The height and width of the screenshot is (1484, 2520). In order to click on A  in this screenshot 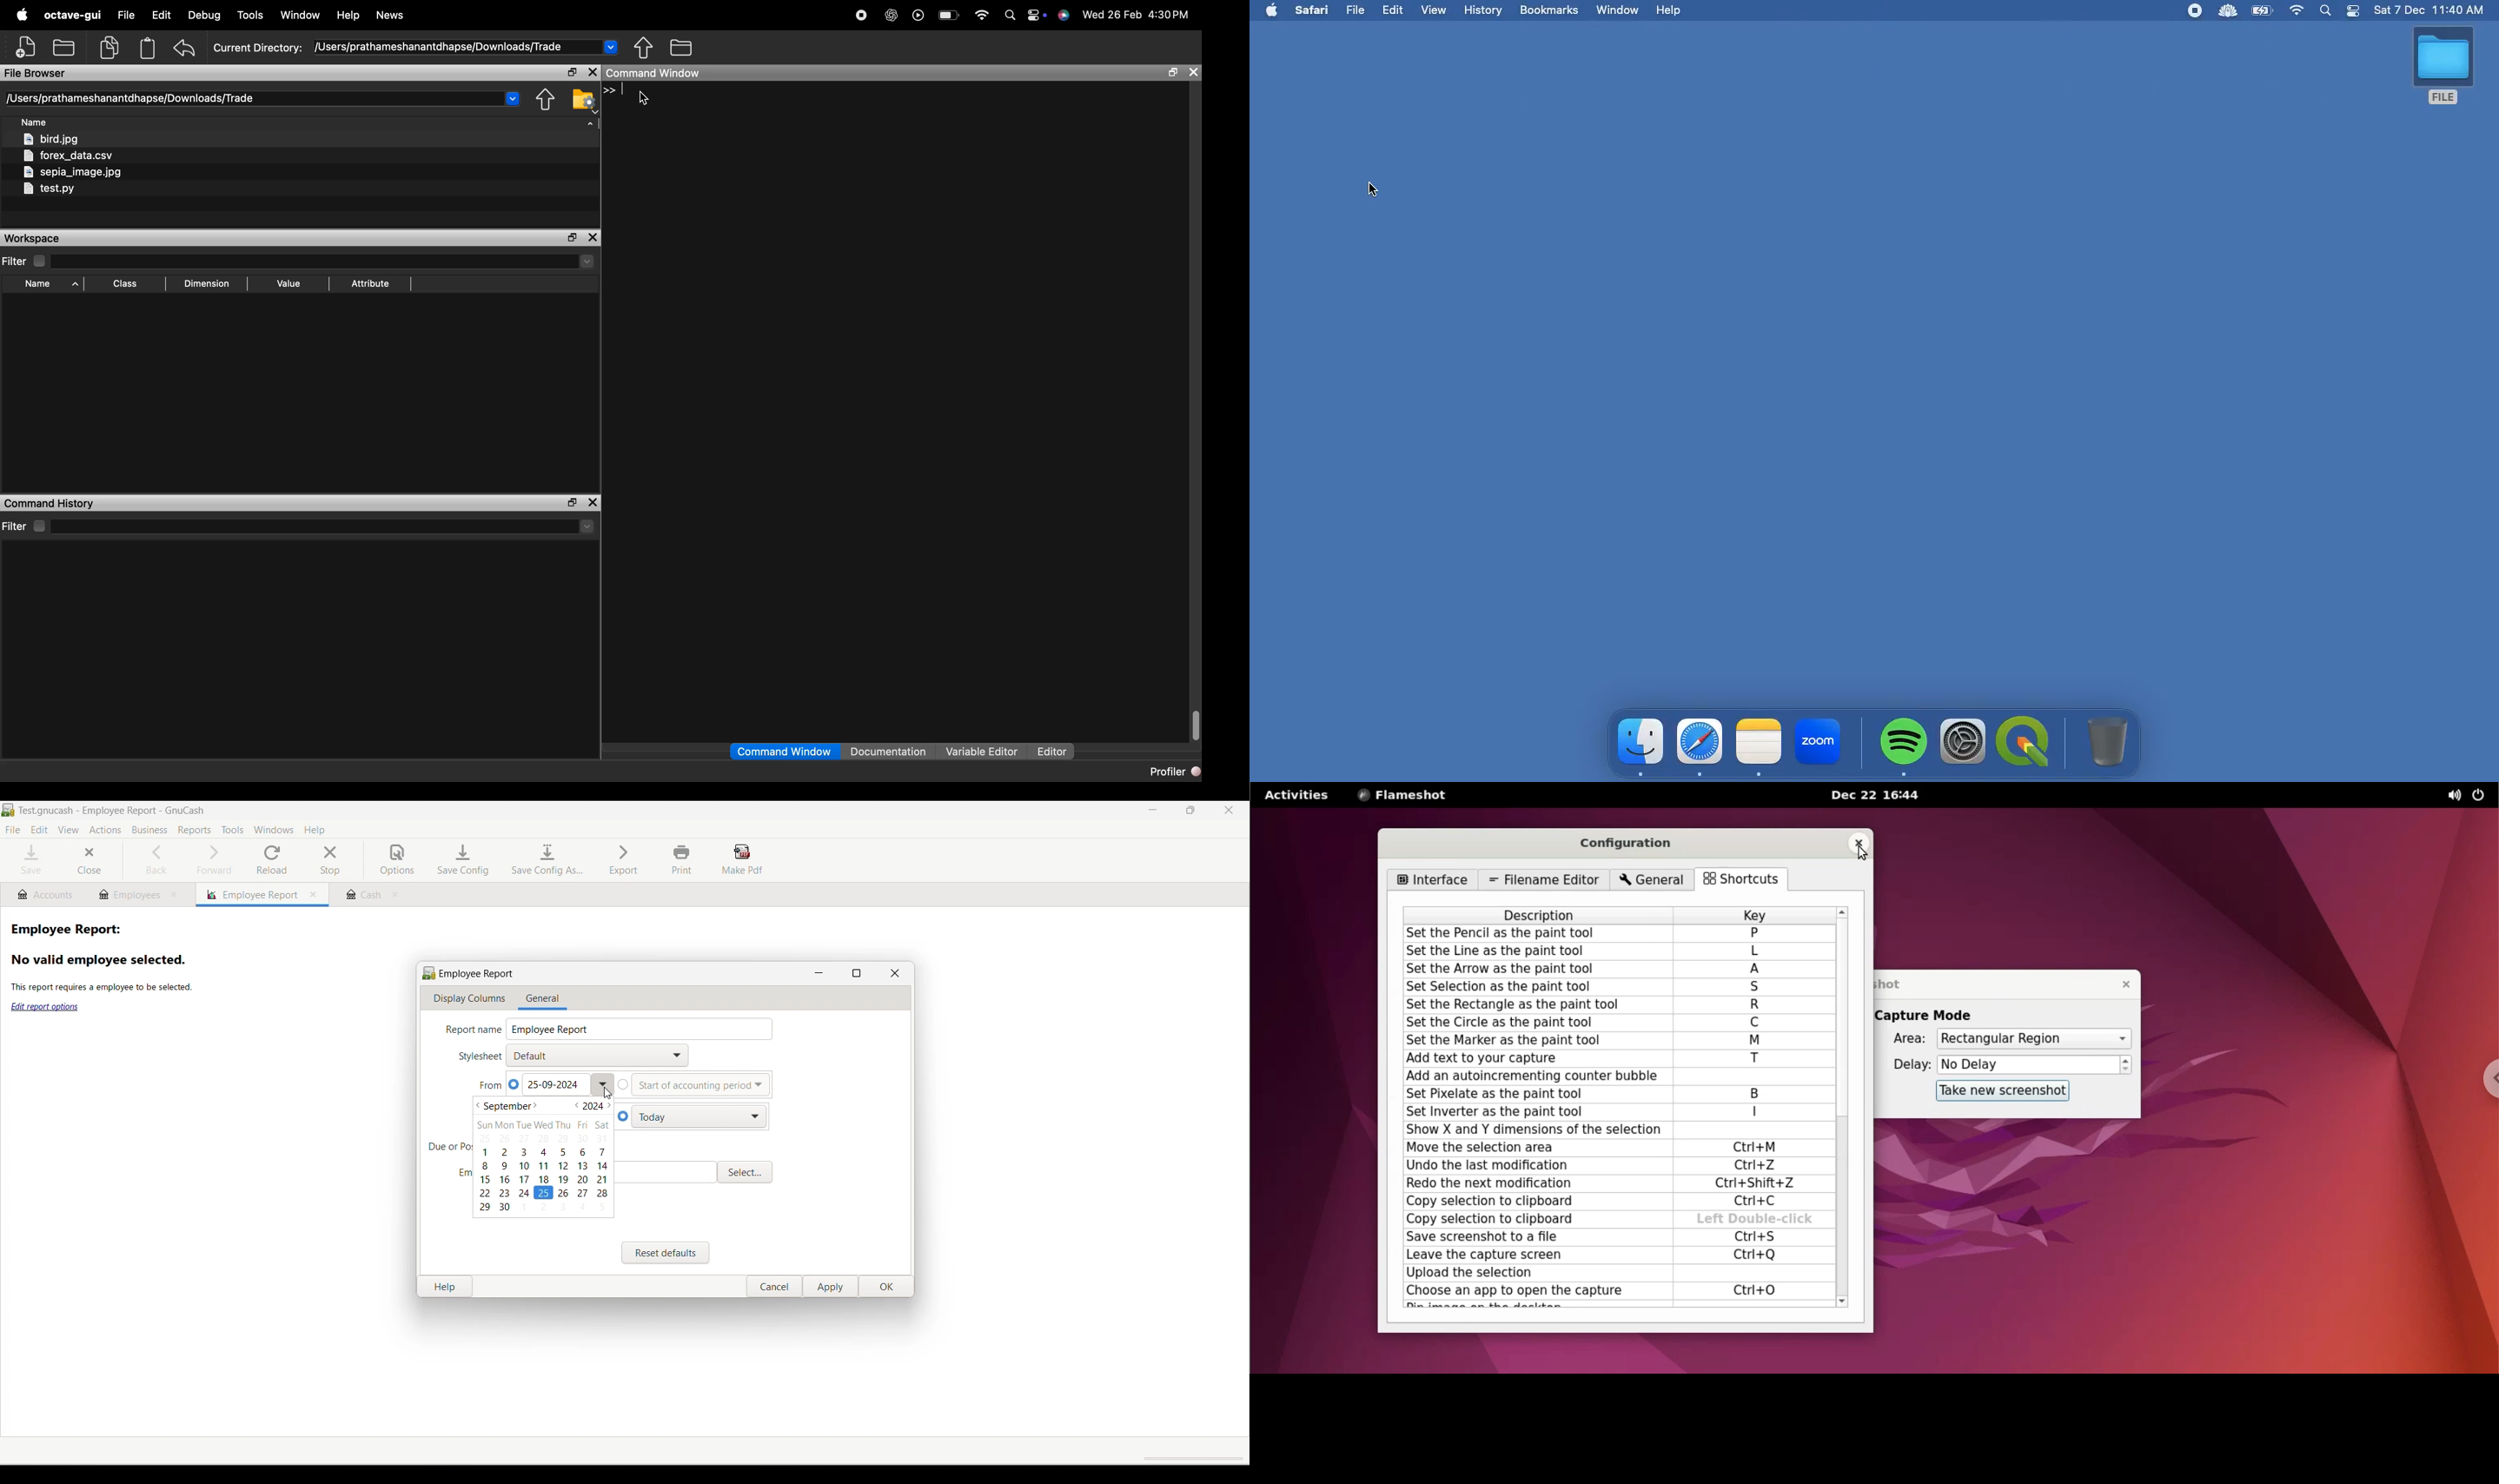, I will do `click(1758, 970)`.